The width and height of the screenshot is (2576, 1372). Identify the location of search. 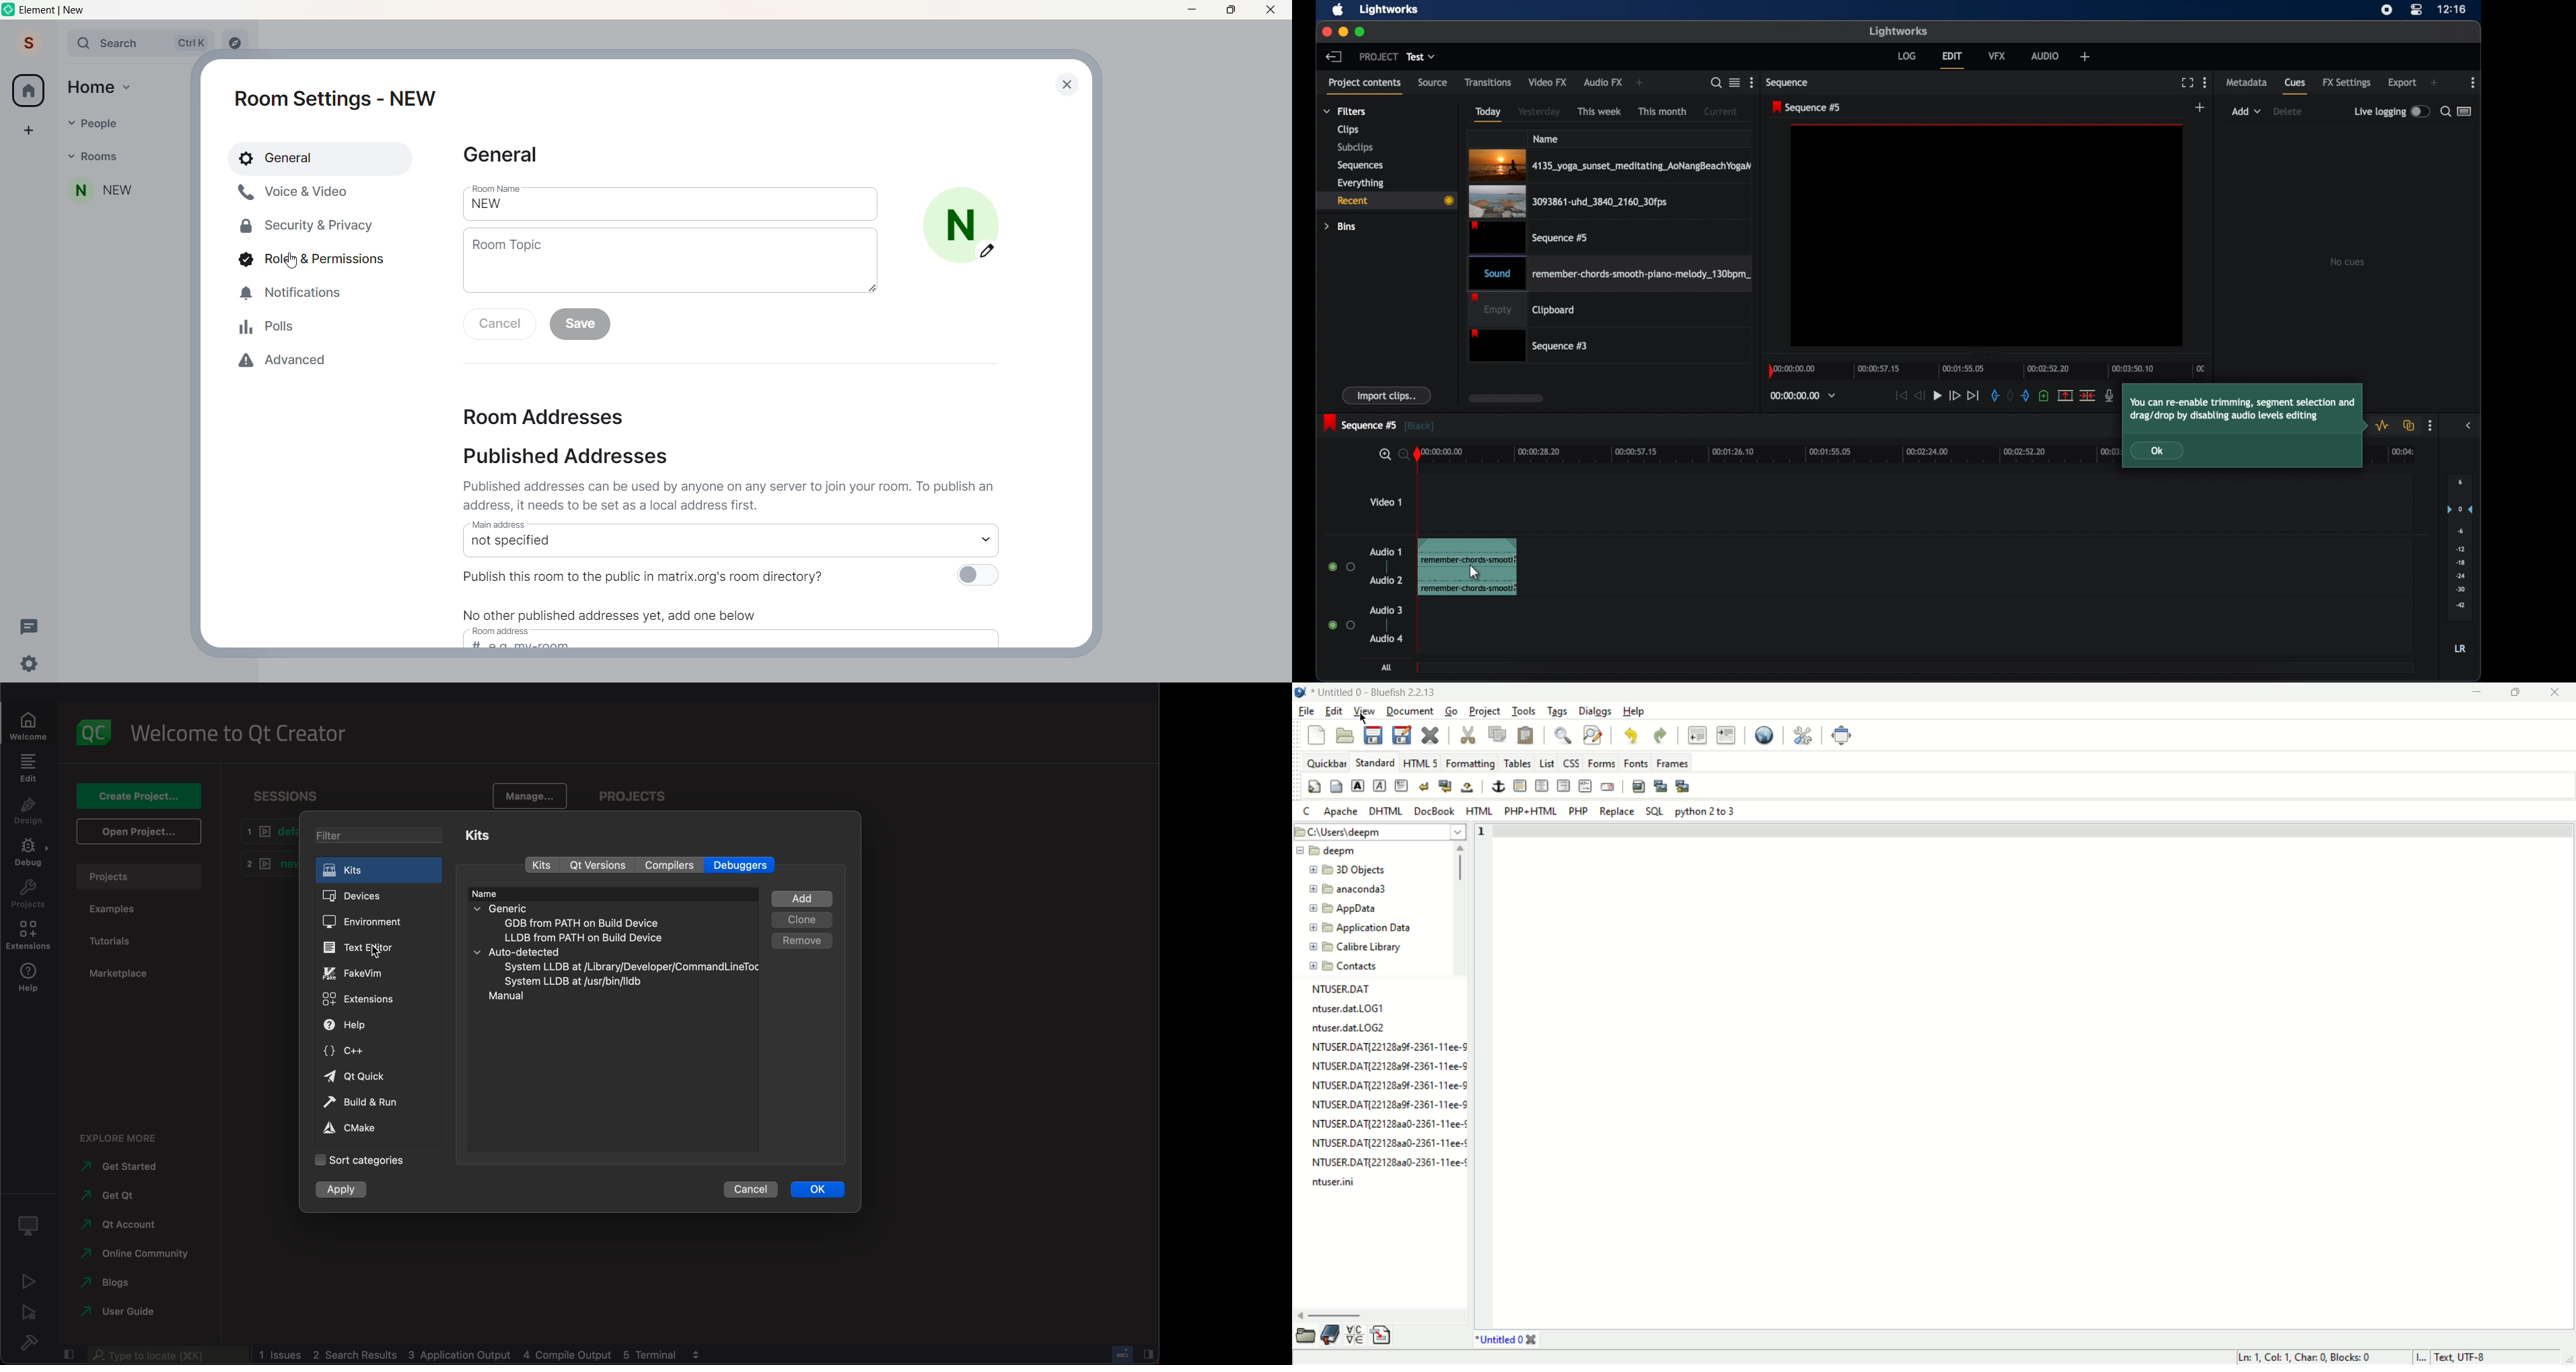
(2445, 111).